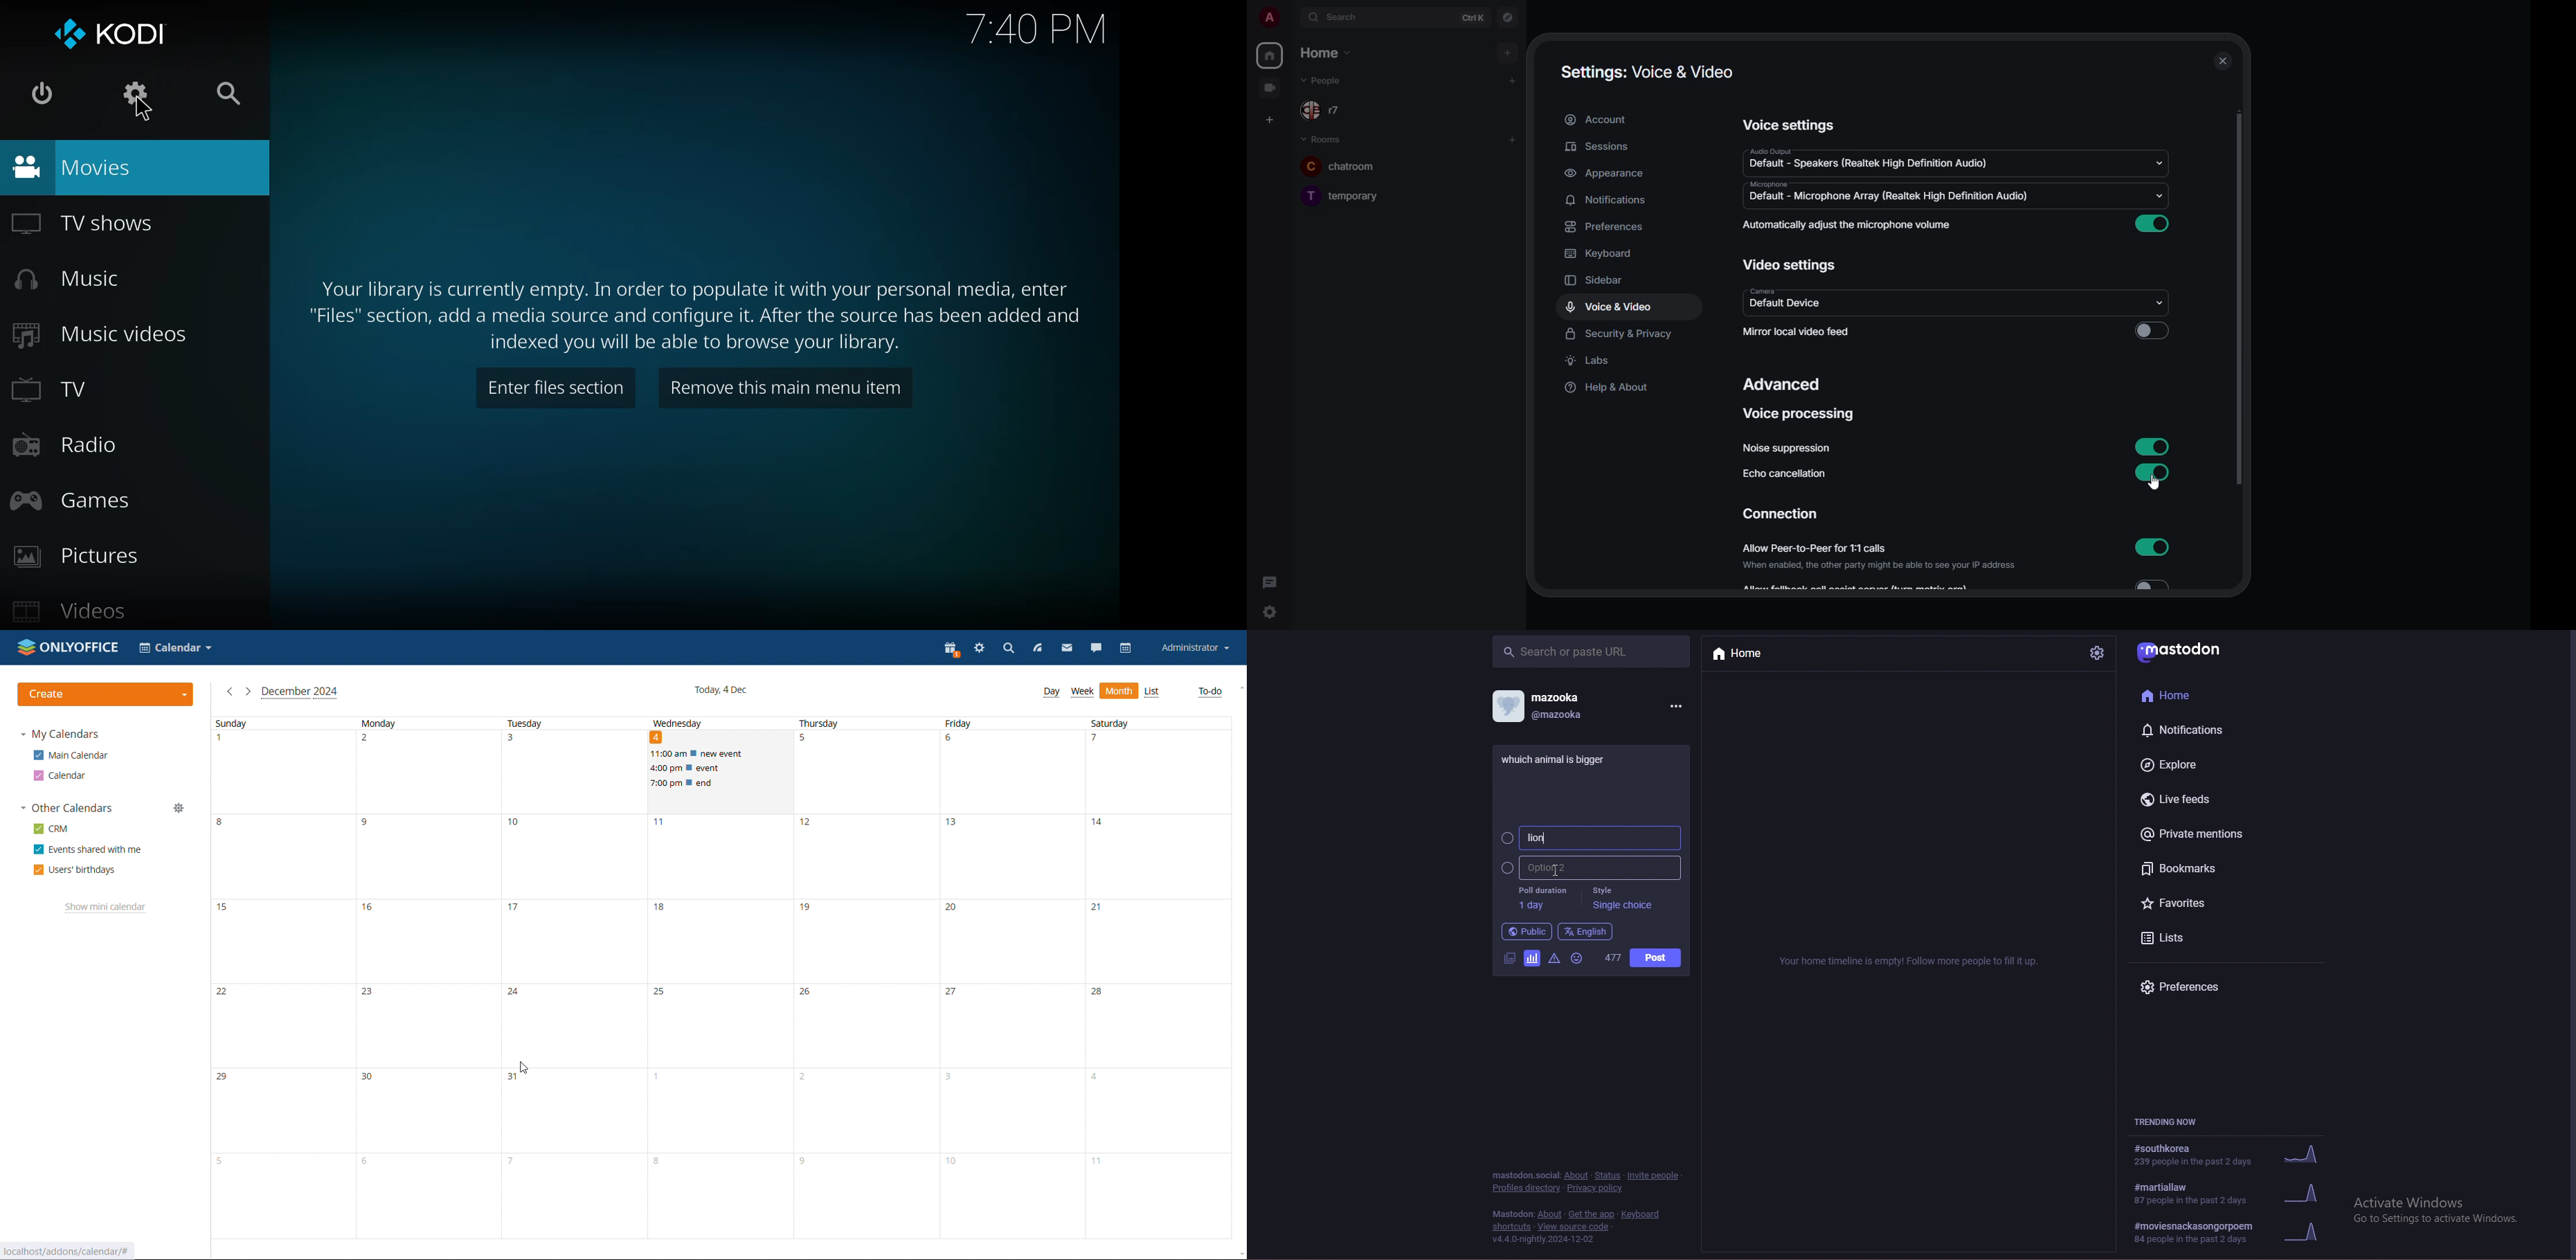 The width and height of the screenshot is (2576, 1260). I want to click on trend, so click(2232, 1153).